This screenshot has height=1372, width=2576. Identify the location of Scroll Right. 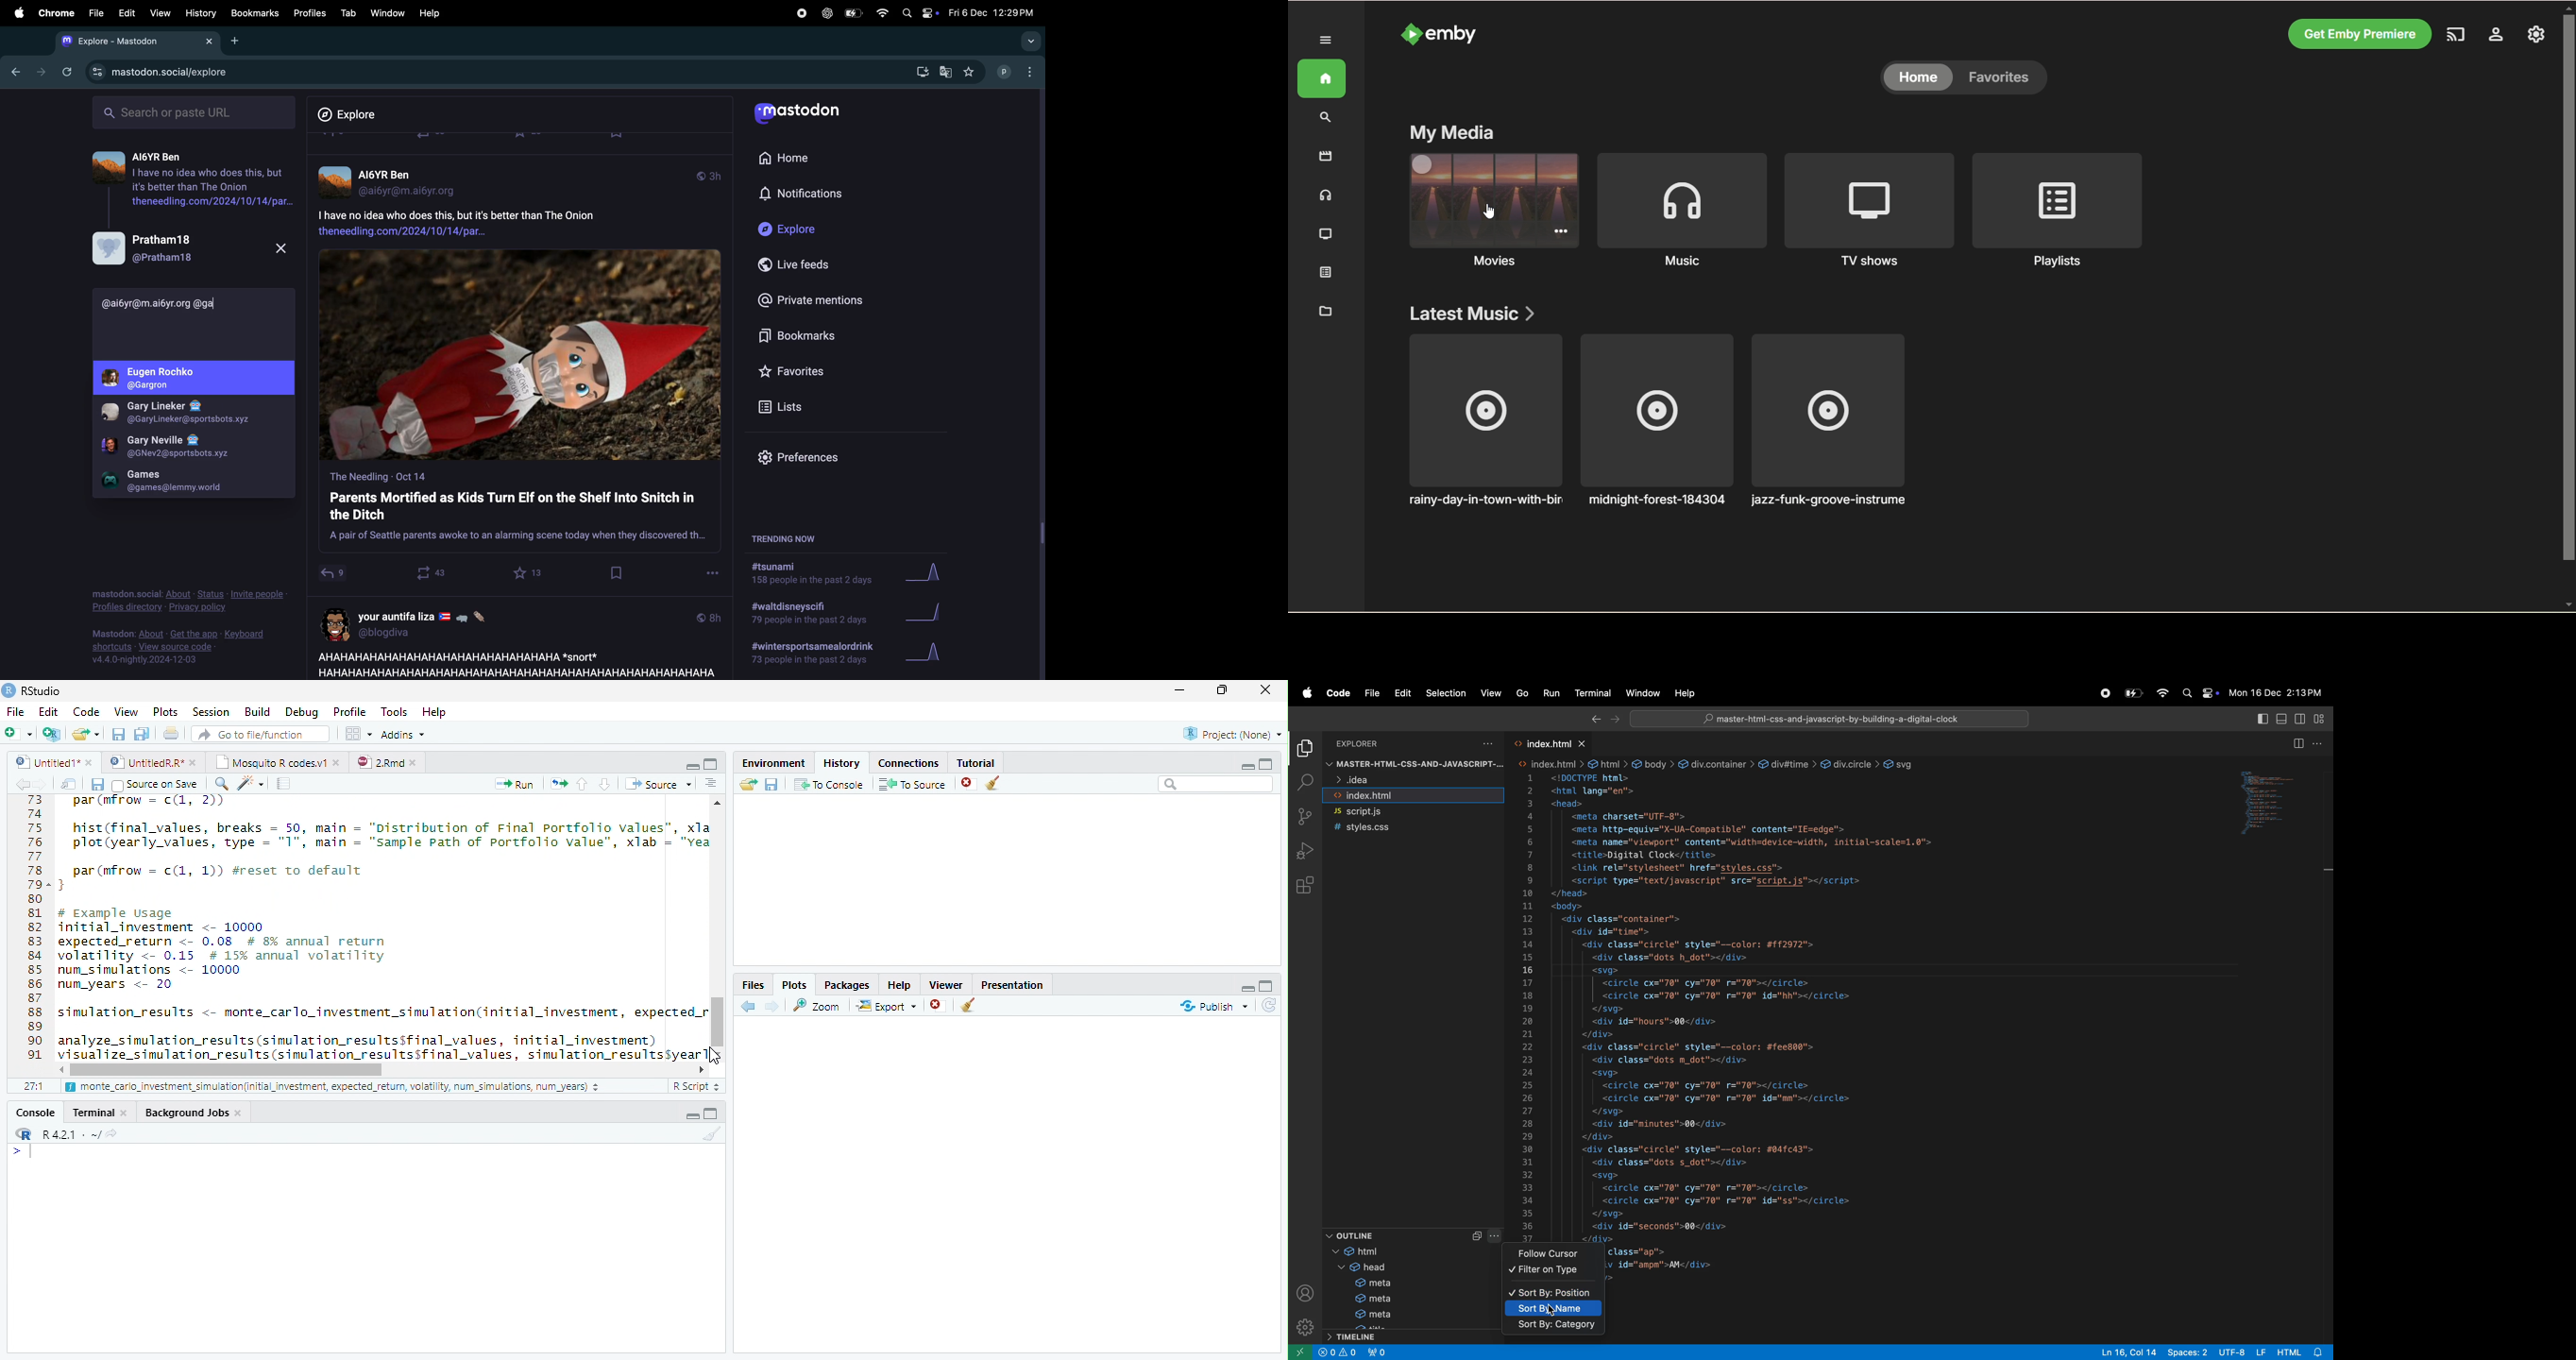
(702, 1068).